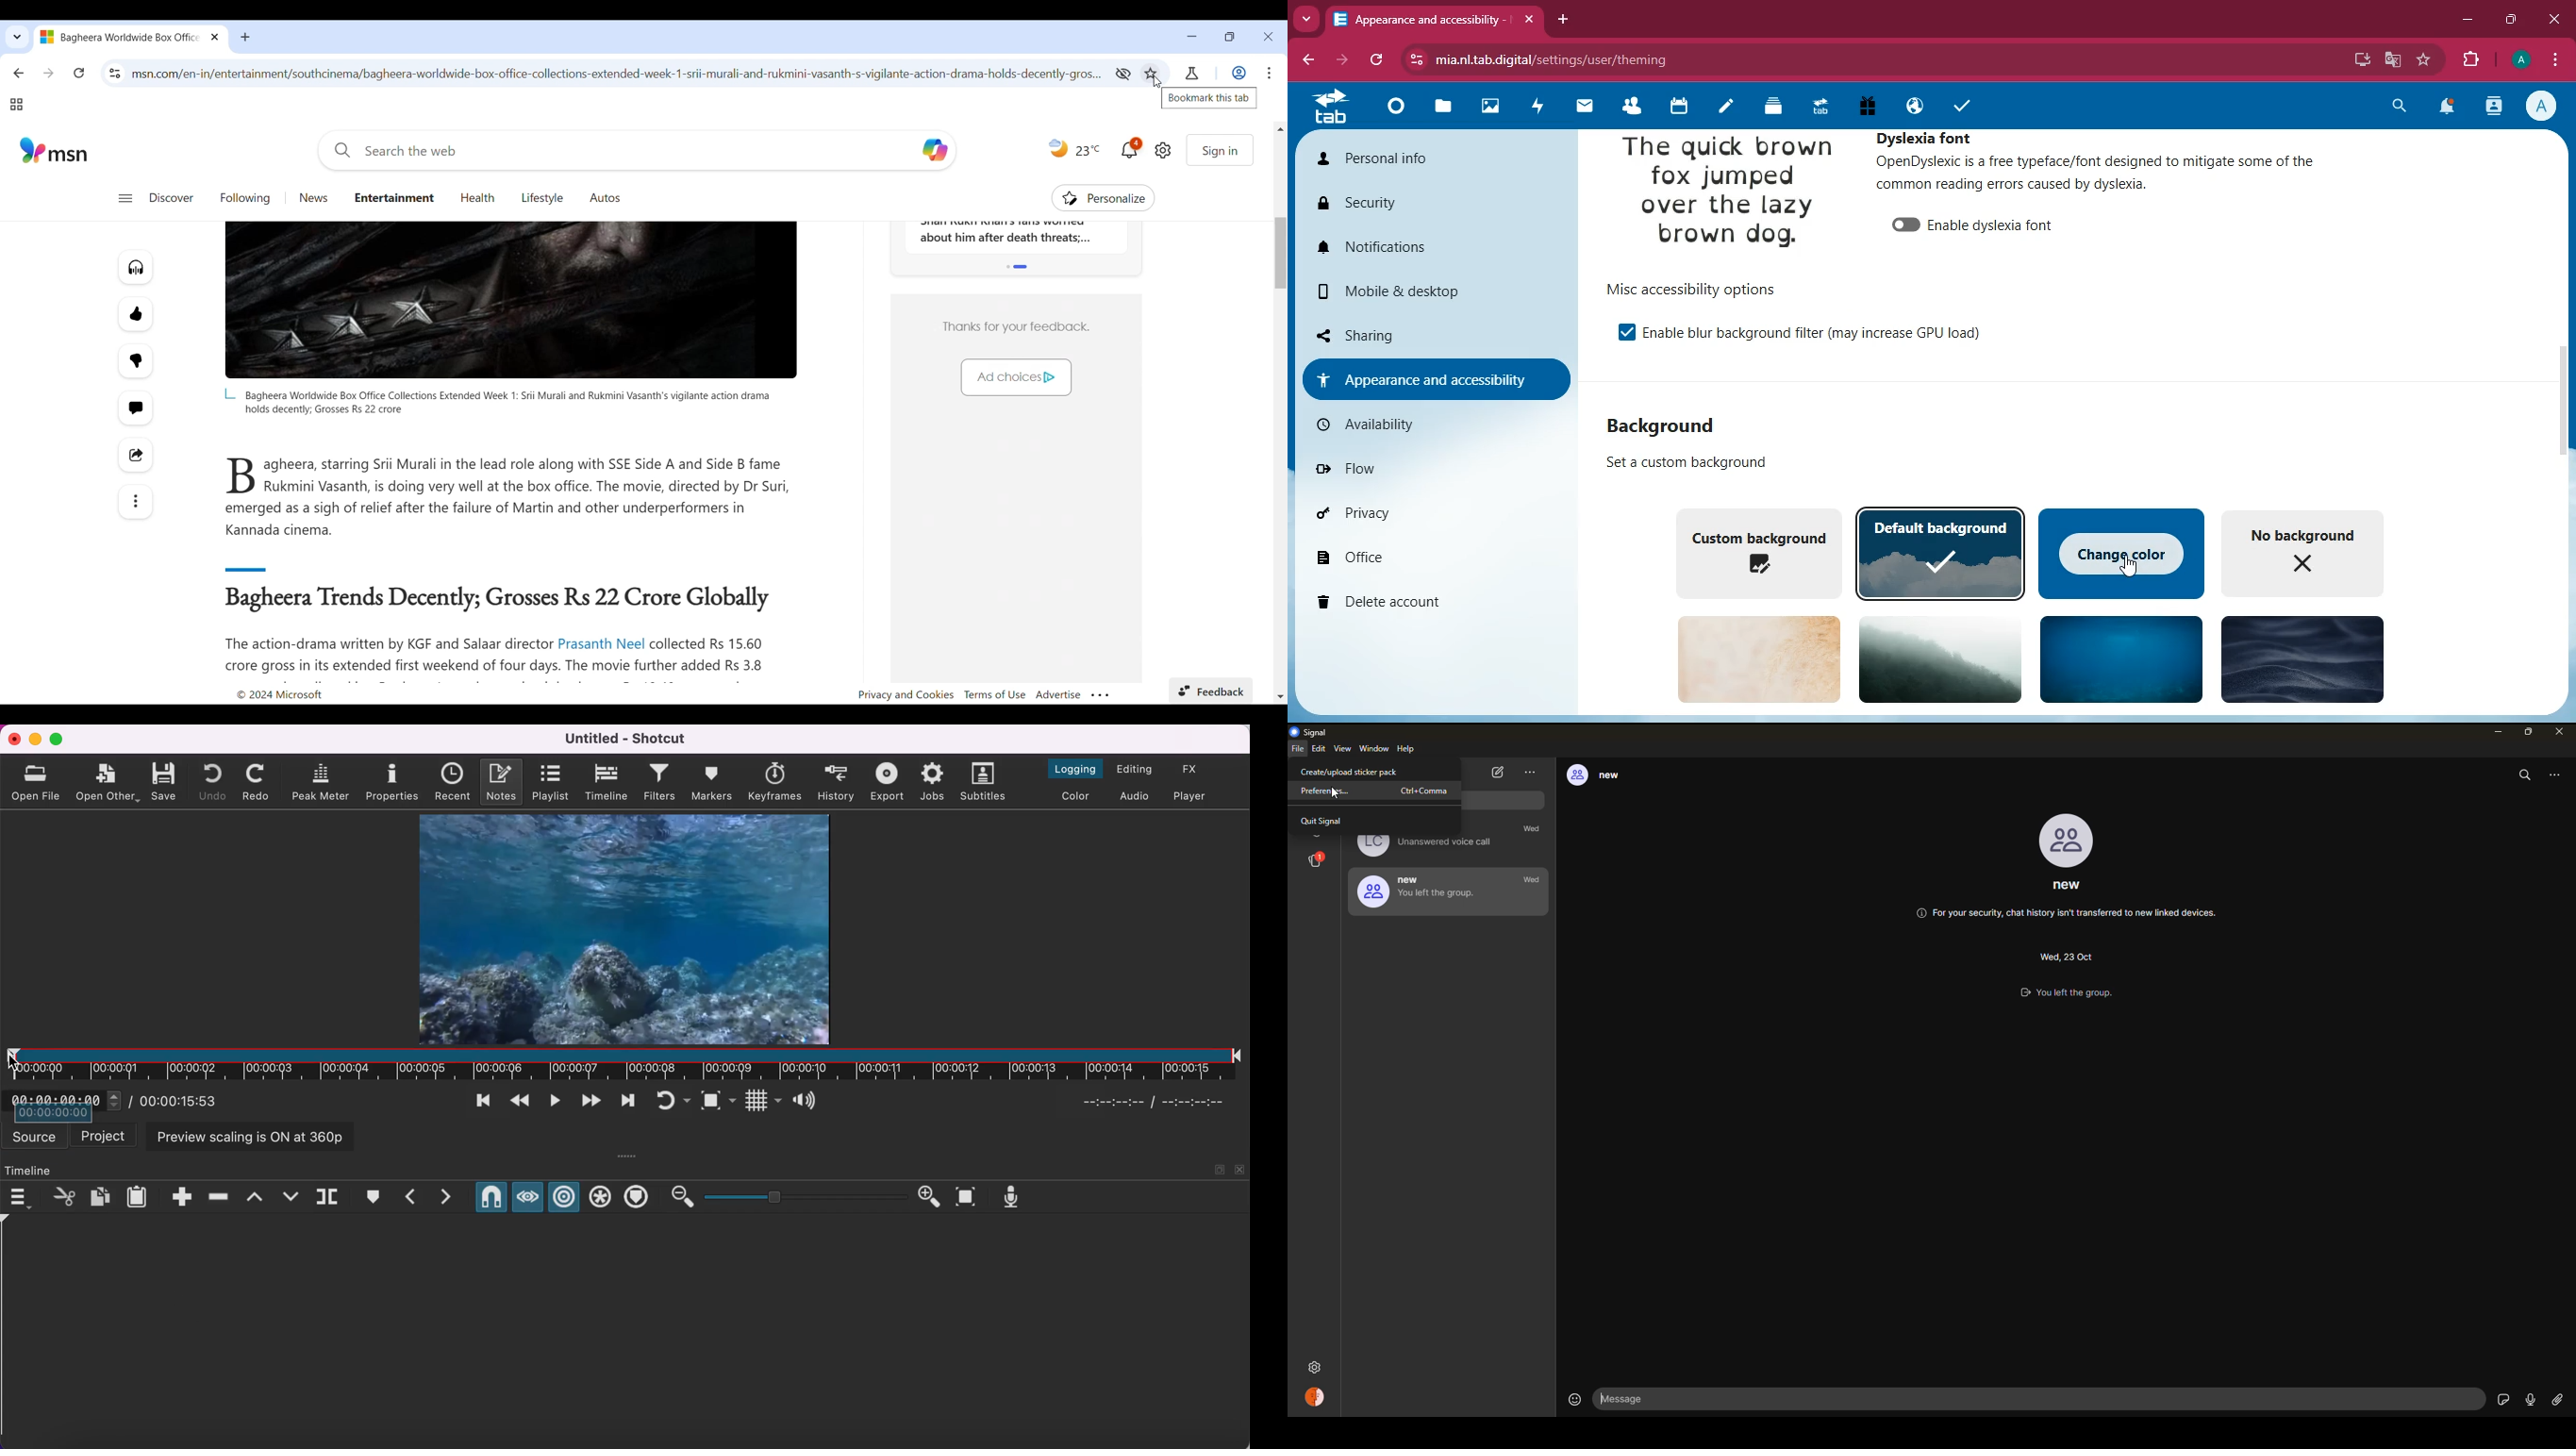  What do you see at coordinates (502, 781) in the screenshot?
I see `notes` at bounding box center [502, 781].